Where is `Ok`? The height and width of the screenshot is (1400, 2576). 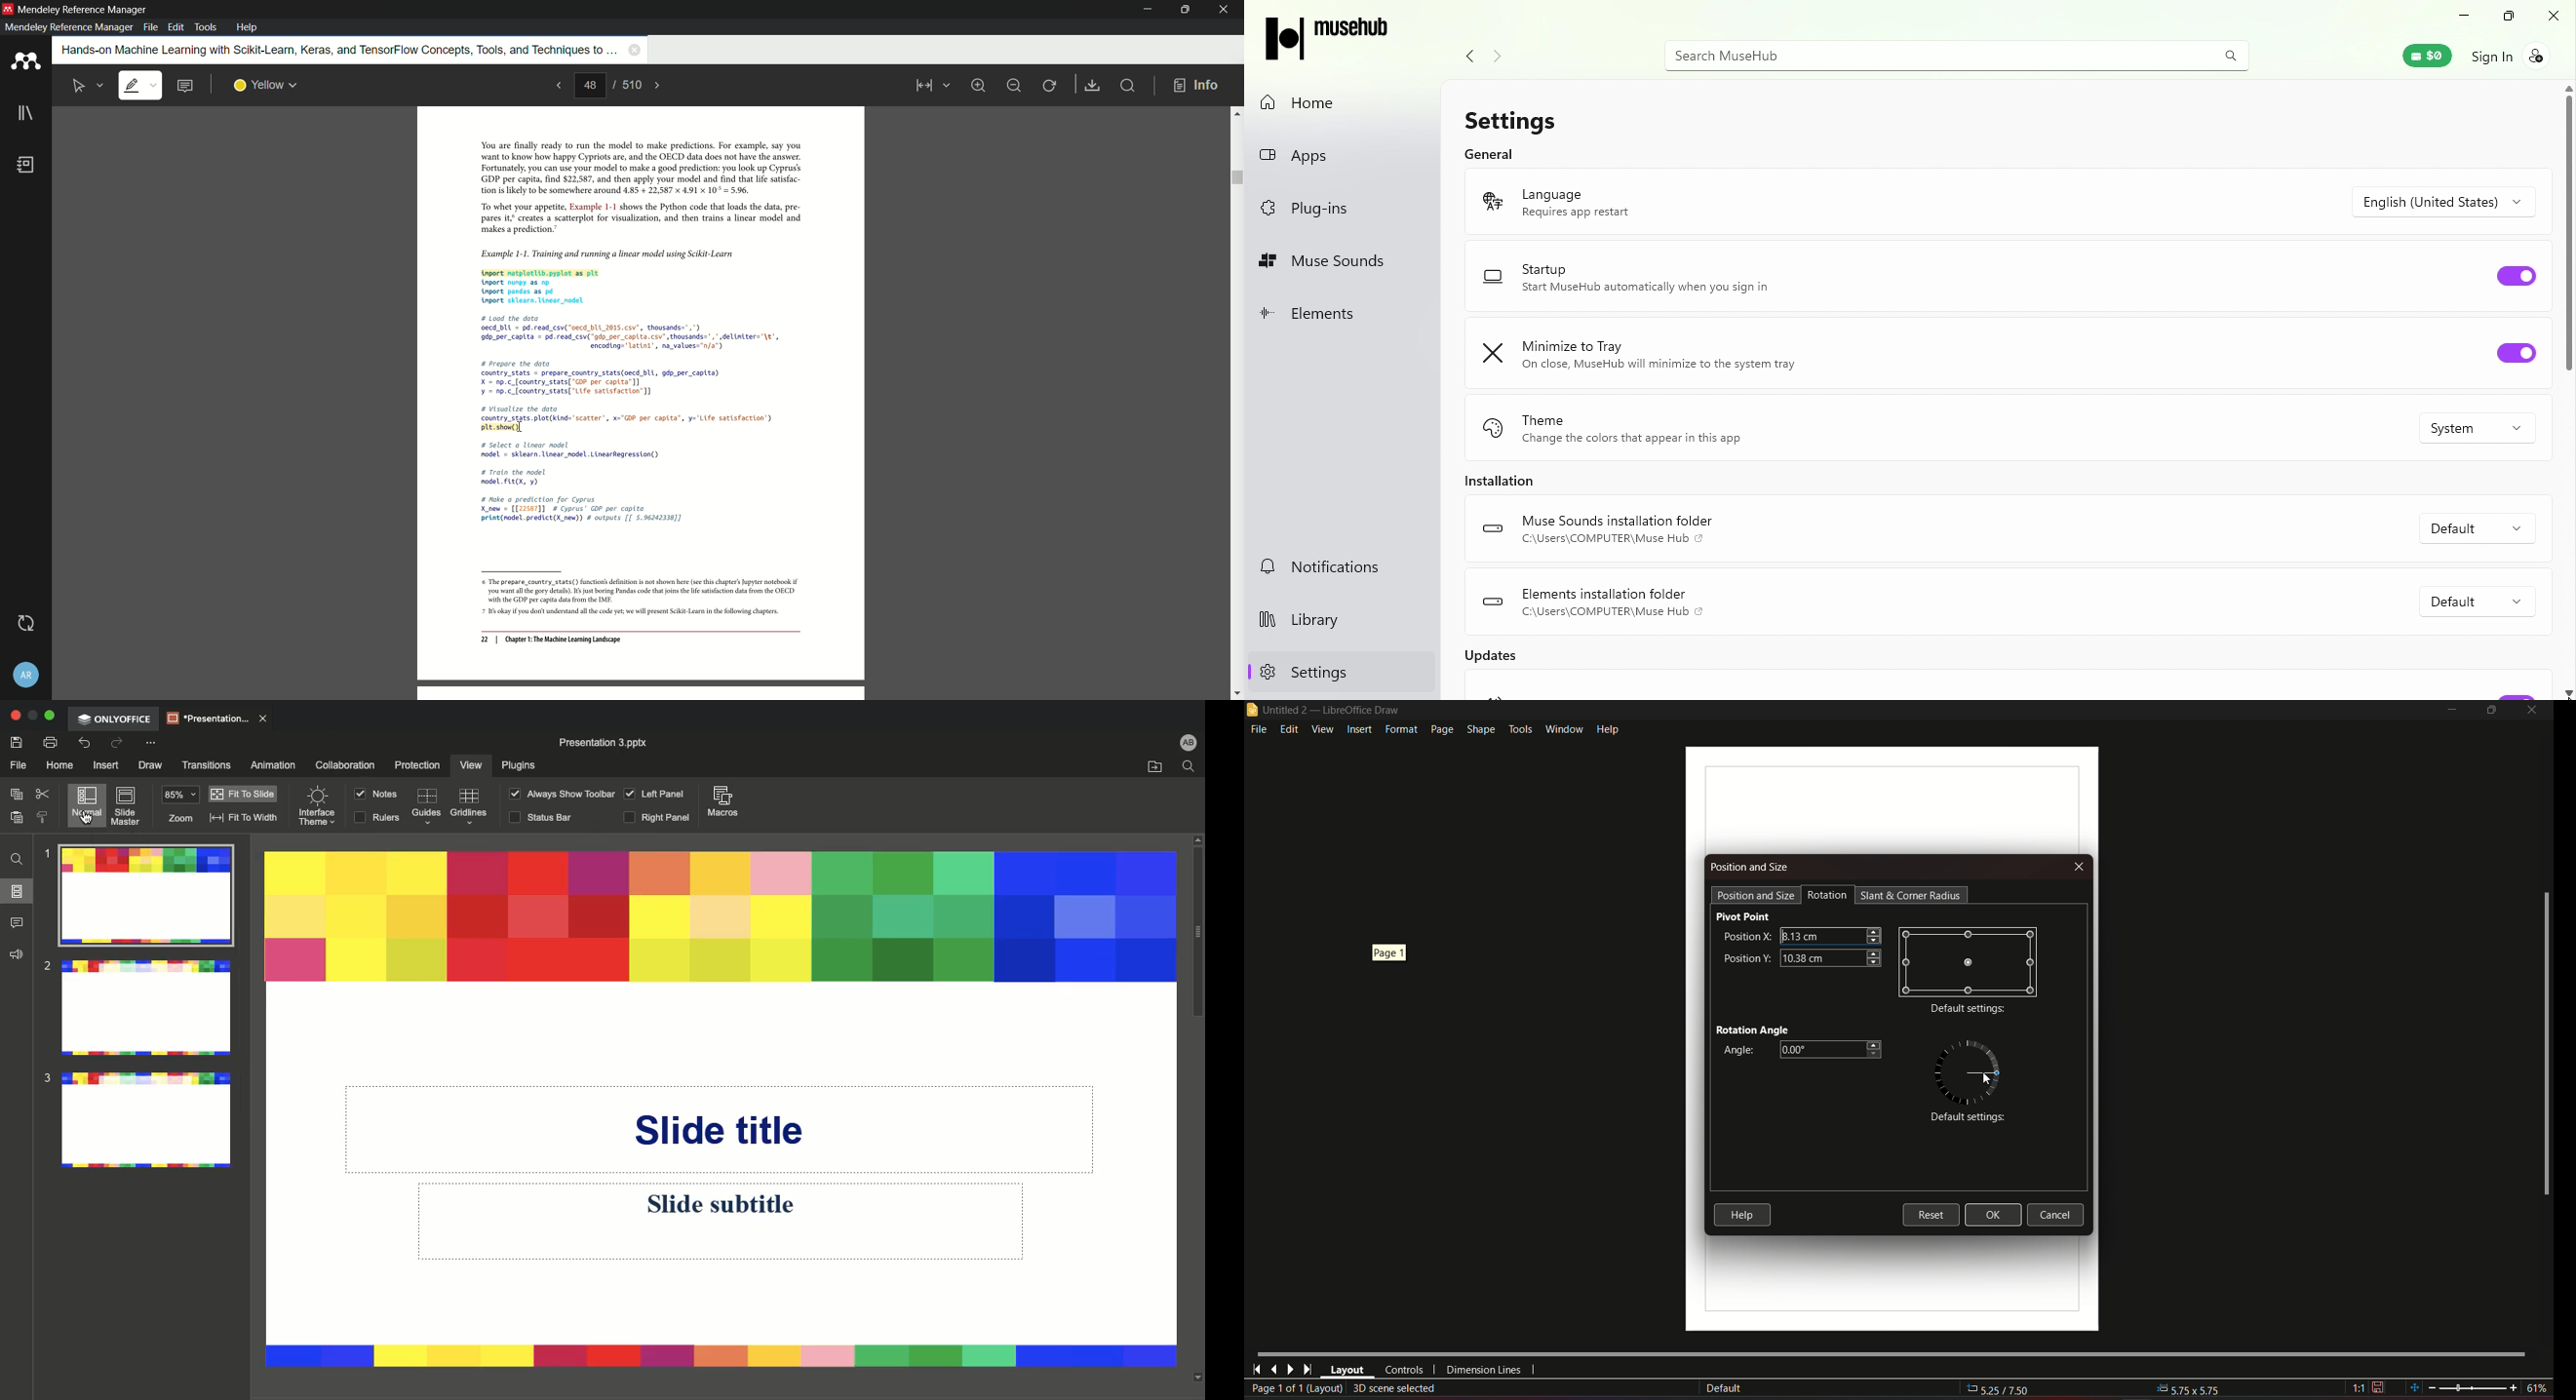
Ok is located at coordinates (1993, 1215).